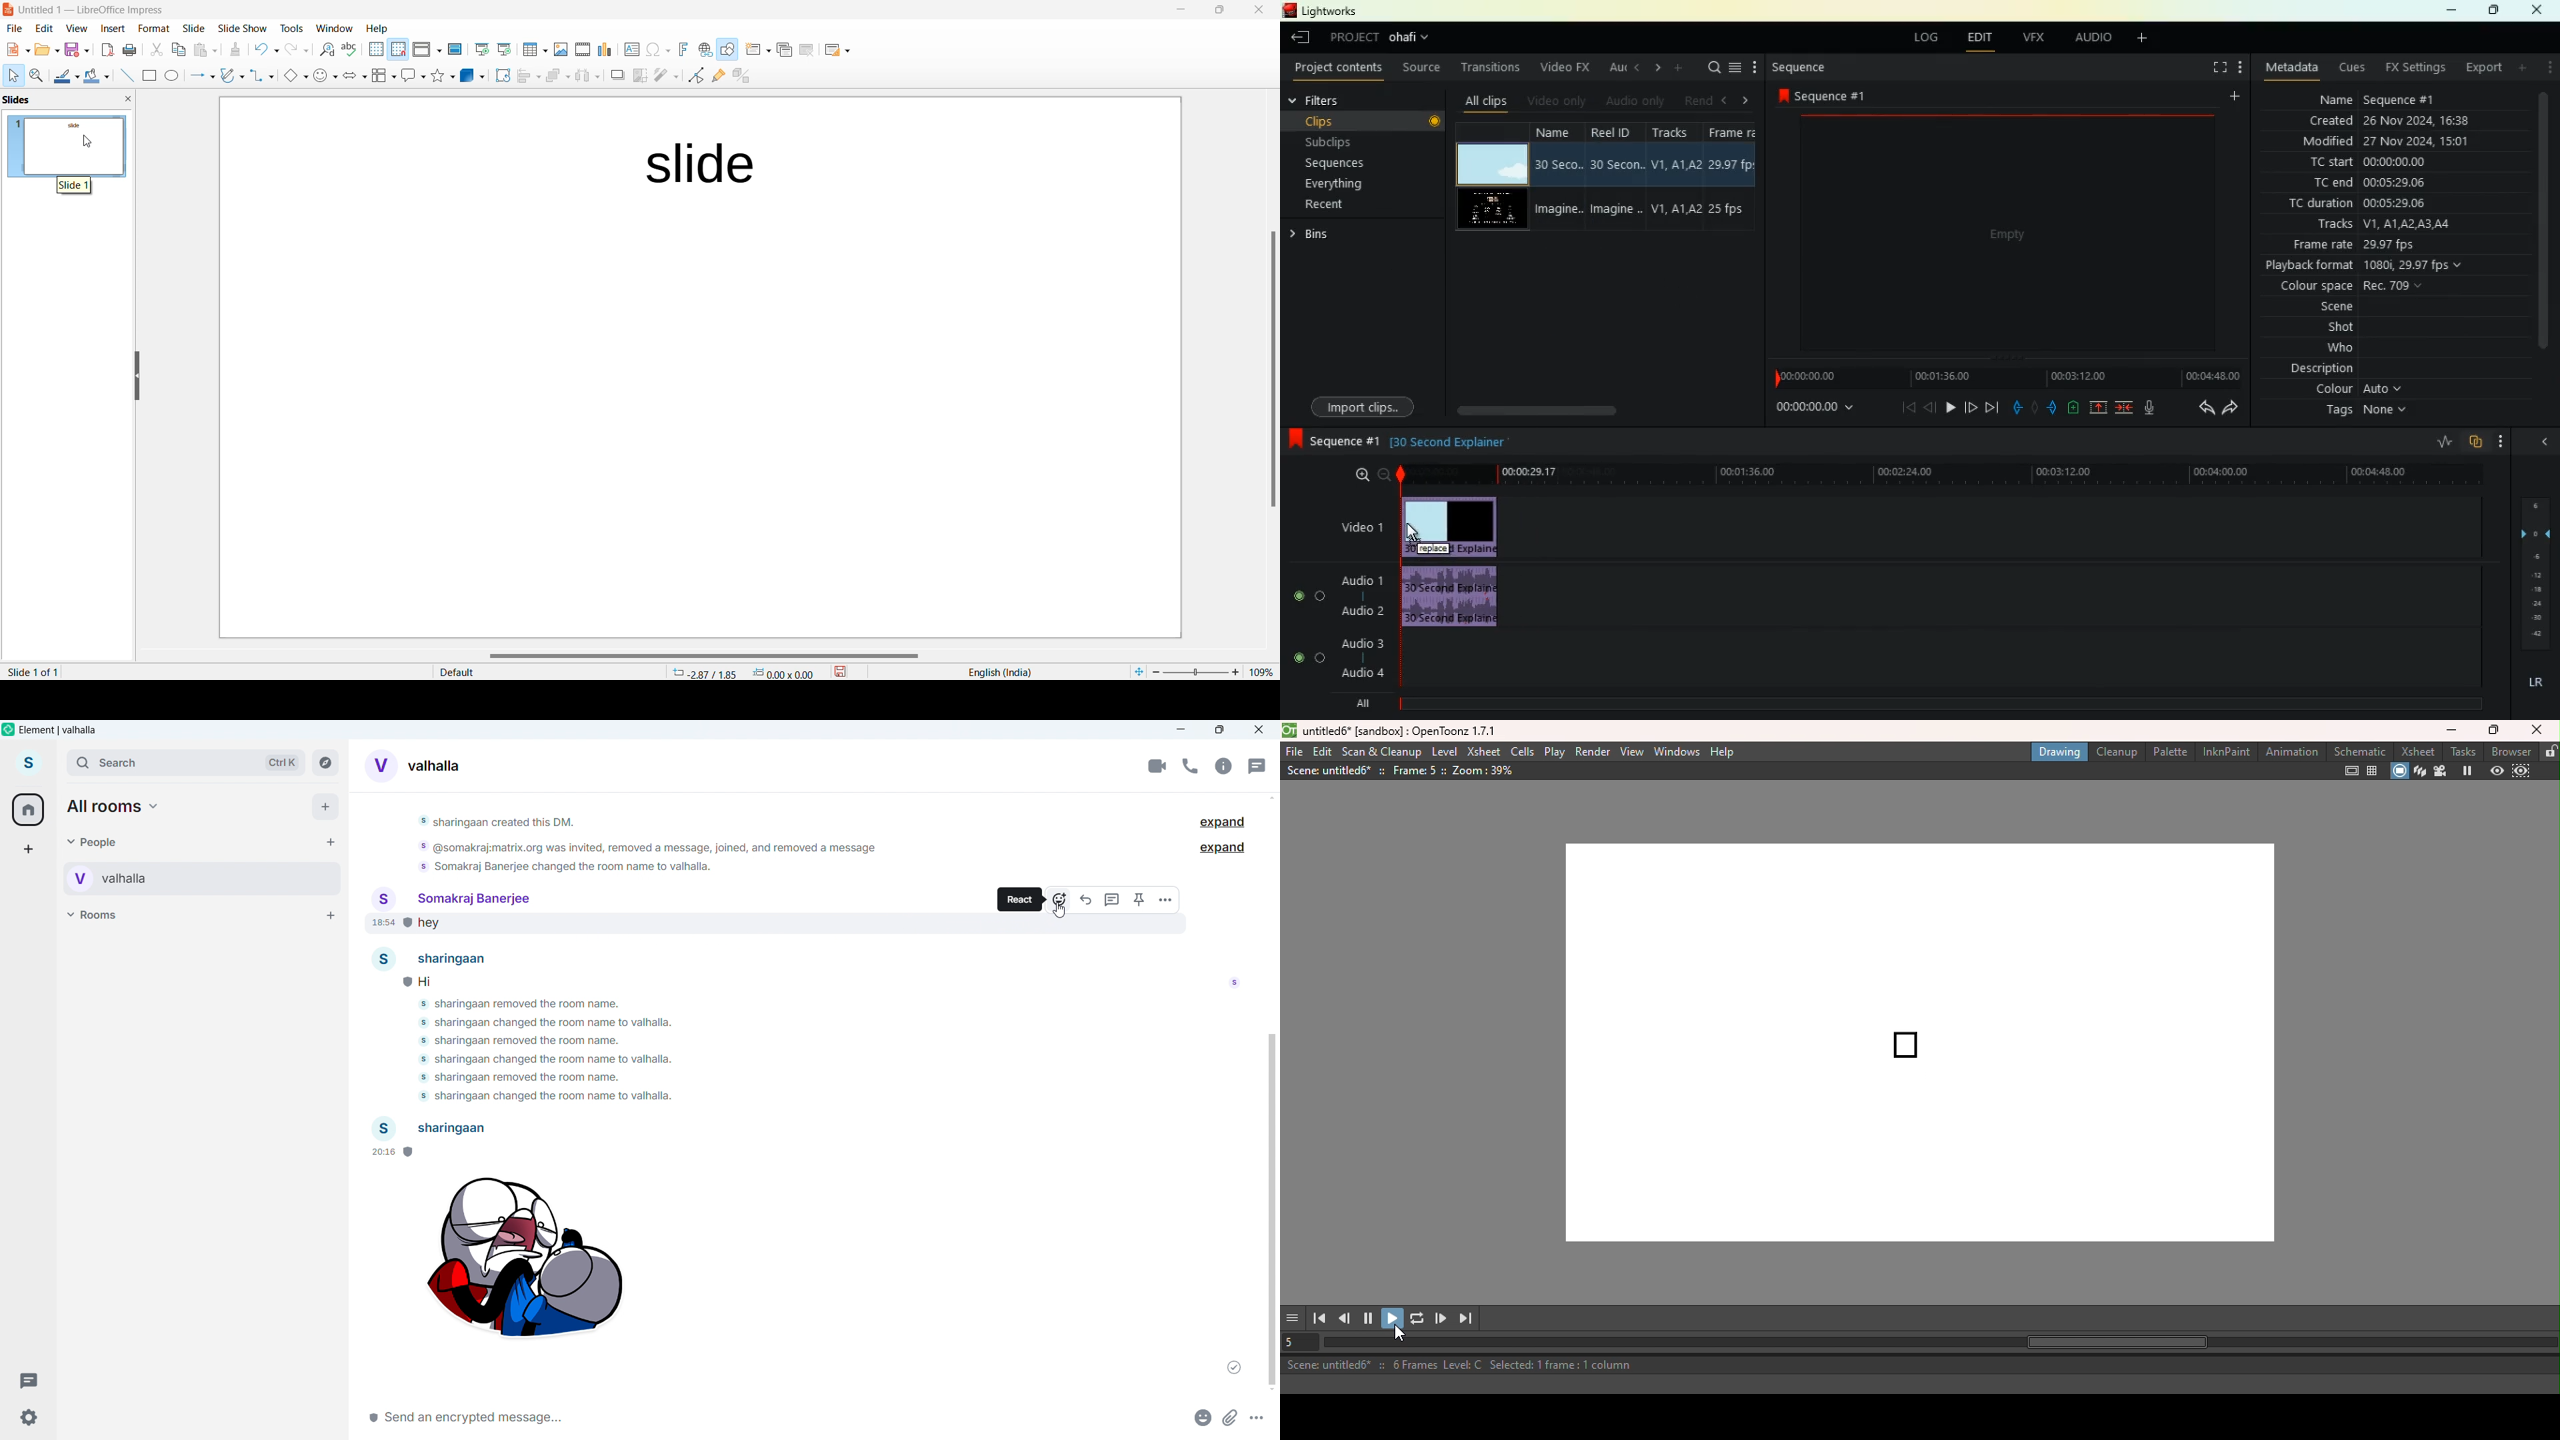  What do you see at coordinates (350, 49) in the screenshot?
I see `Spellings` at bounding box center [350, 49].